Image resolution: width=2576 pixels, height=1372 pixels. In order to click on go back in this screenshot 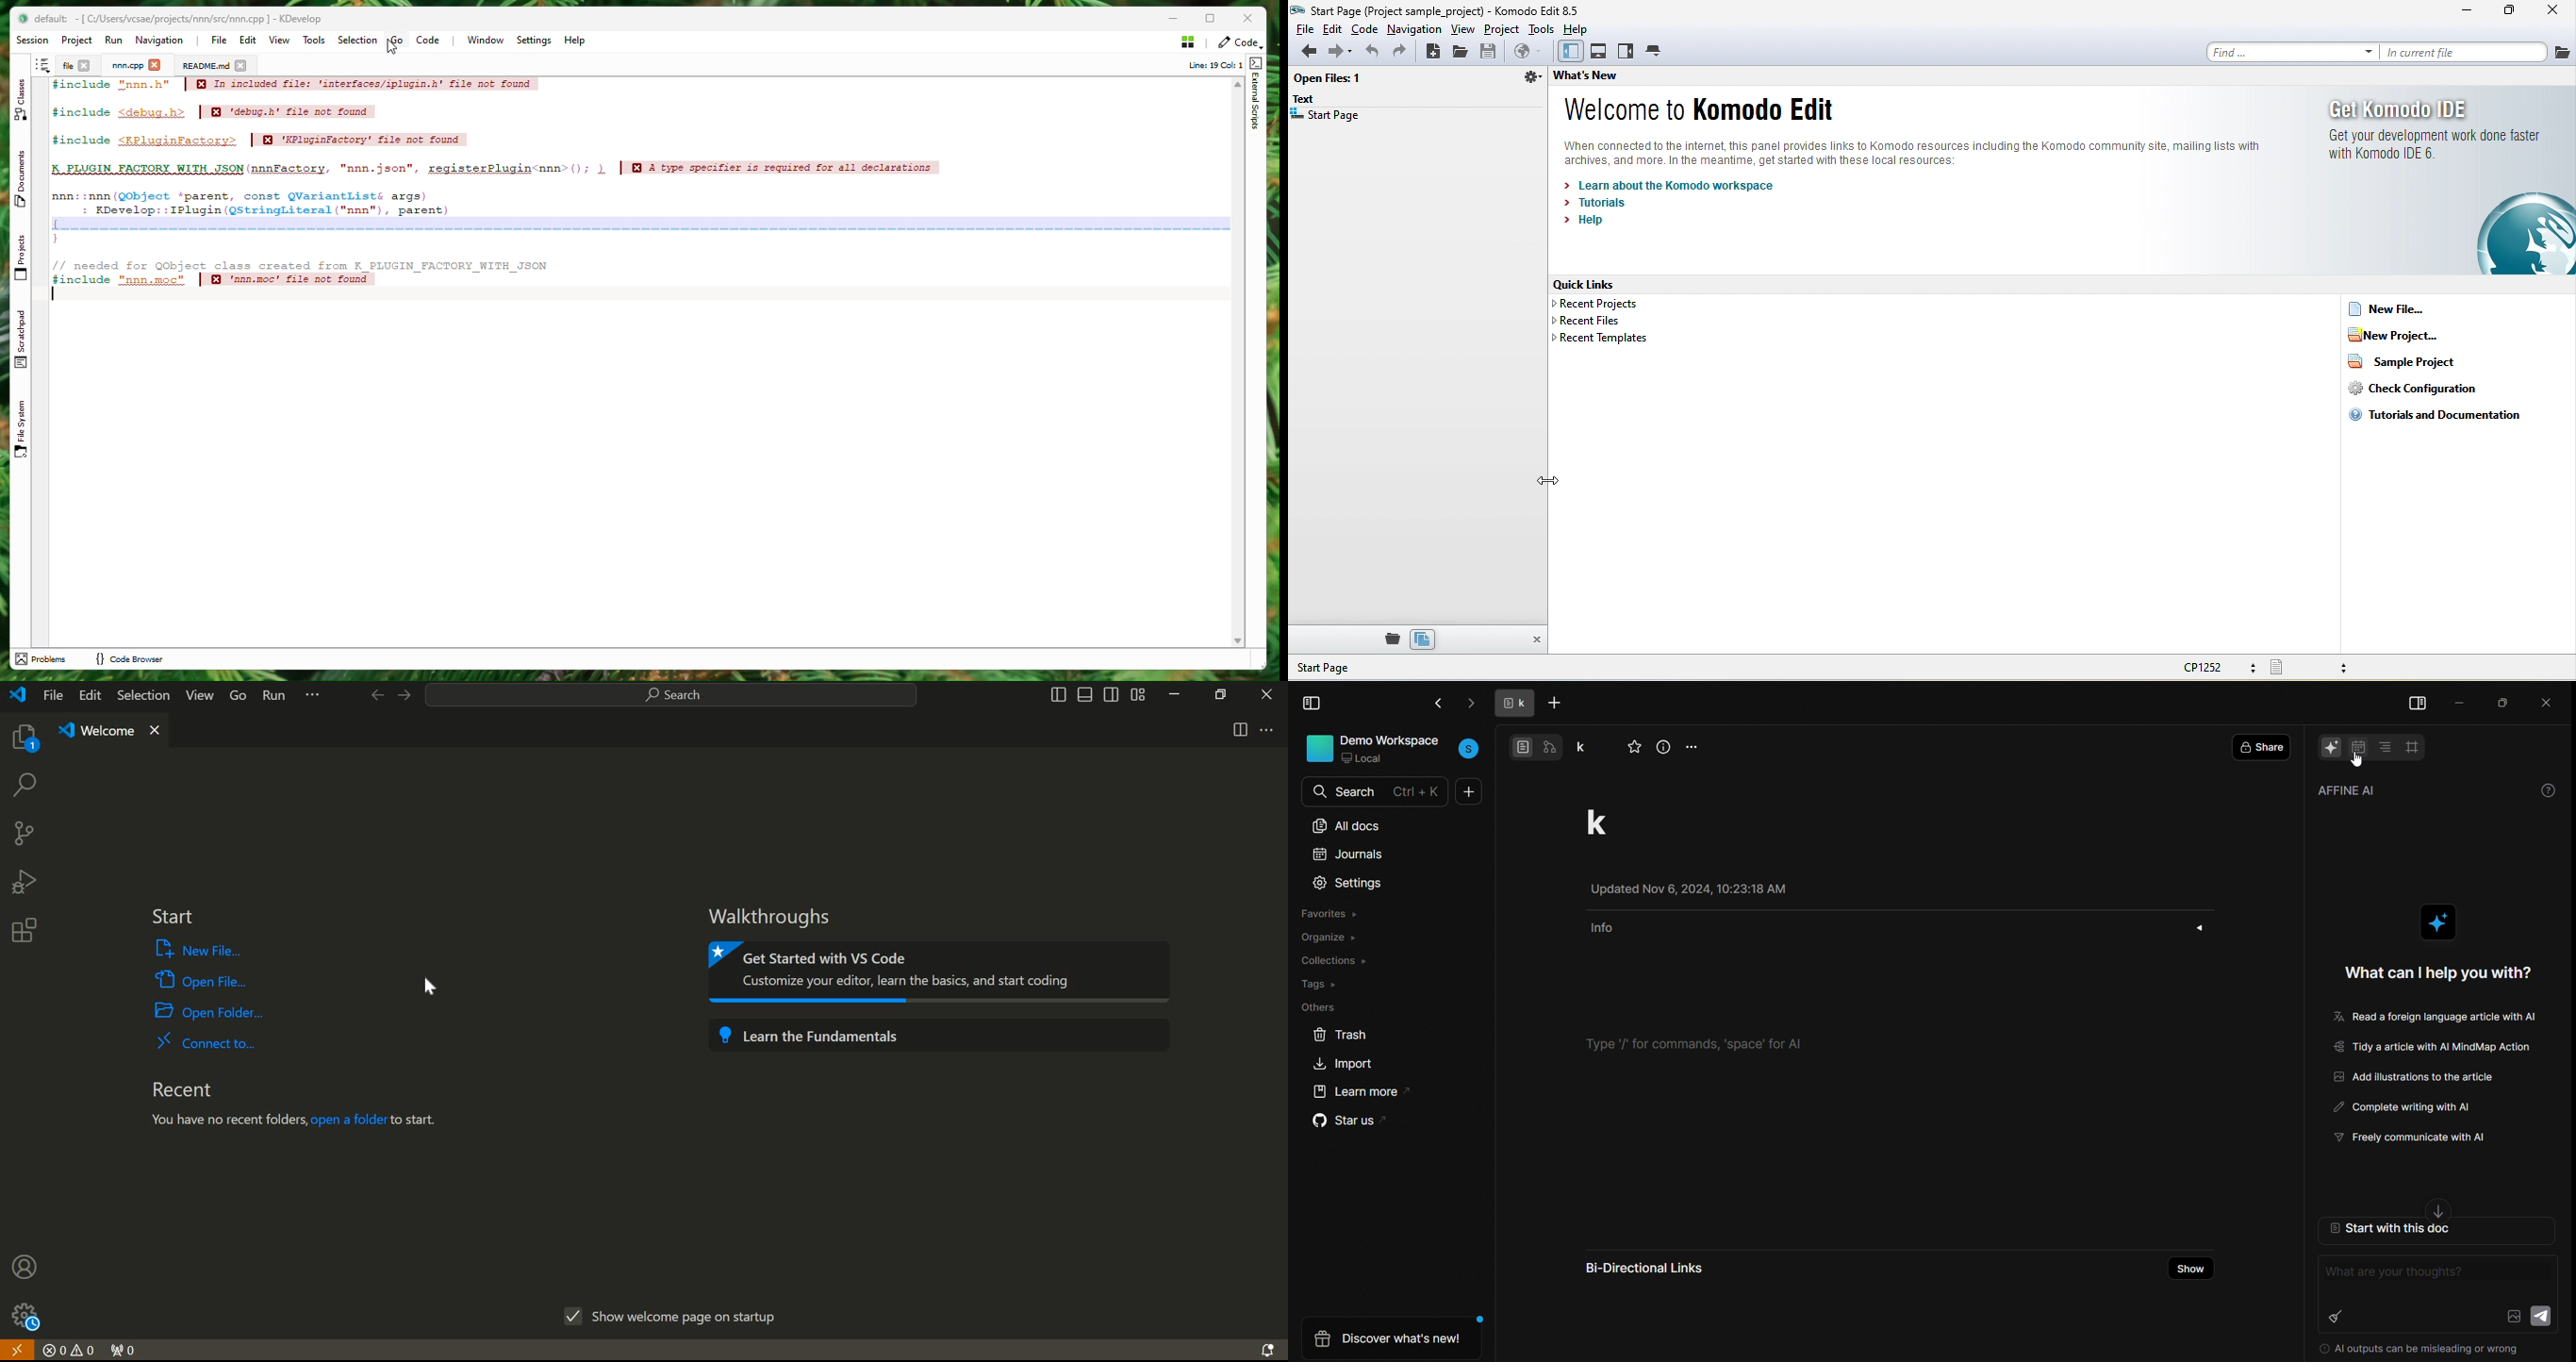, I will do `click(1437, 702)`.